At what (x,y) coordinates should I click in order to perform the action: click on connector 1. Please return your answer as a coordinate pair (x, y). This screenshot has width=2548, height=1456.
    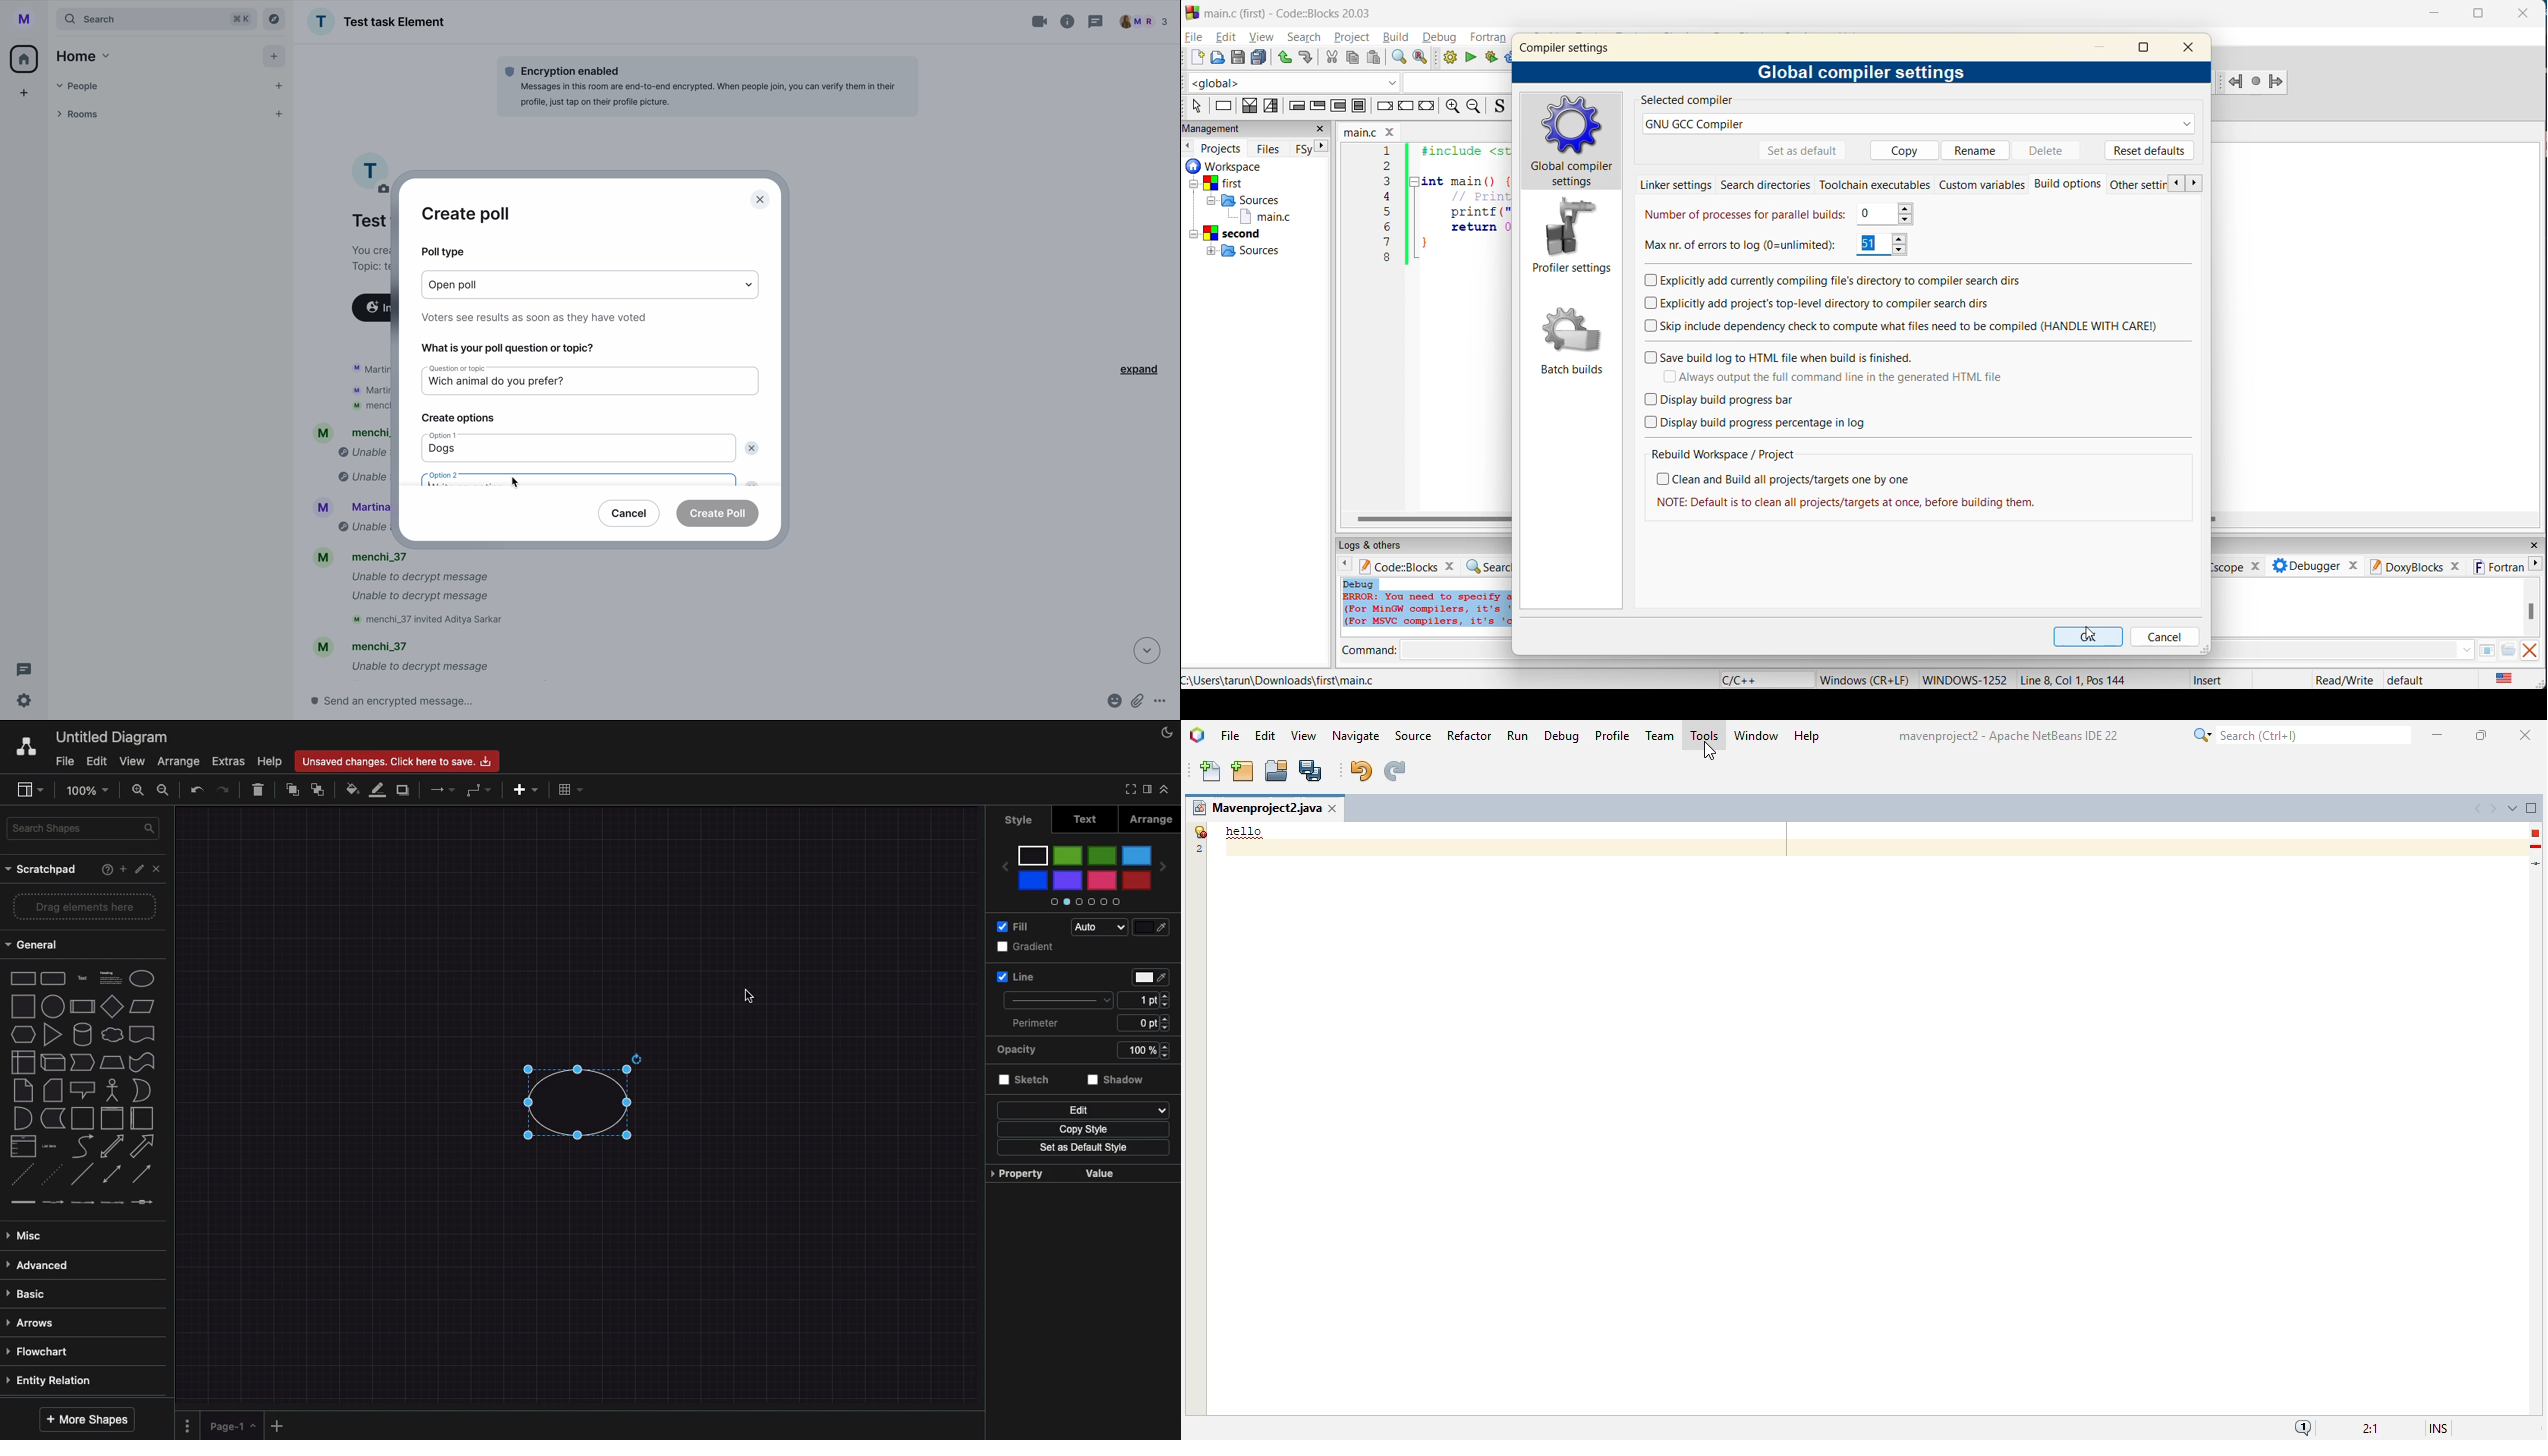
    Looking at the image, I should click on (21, 1202).